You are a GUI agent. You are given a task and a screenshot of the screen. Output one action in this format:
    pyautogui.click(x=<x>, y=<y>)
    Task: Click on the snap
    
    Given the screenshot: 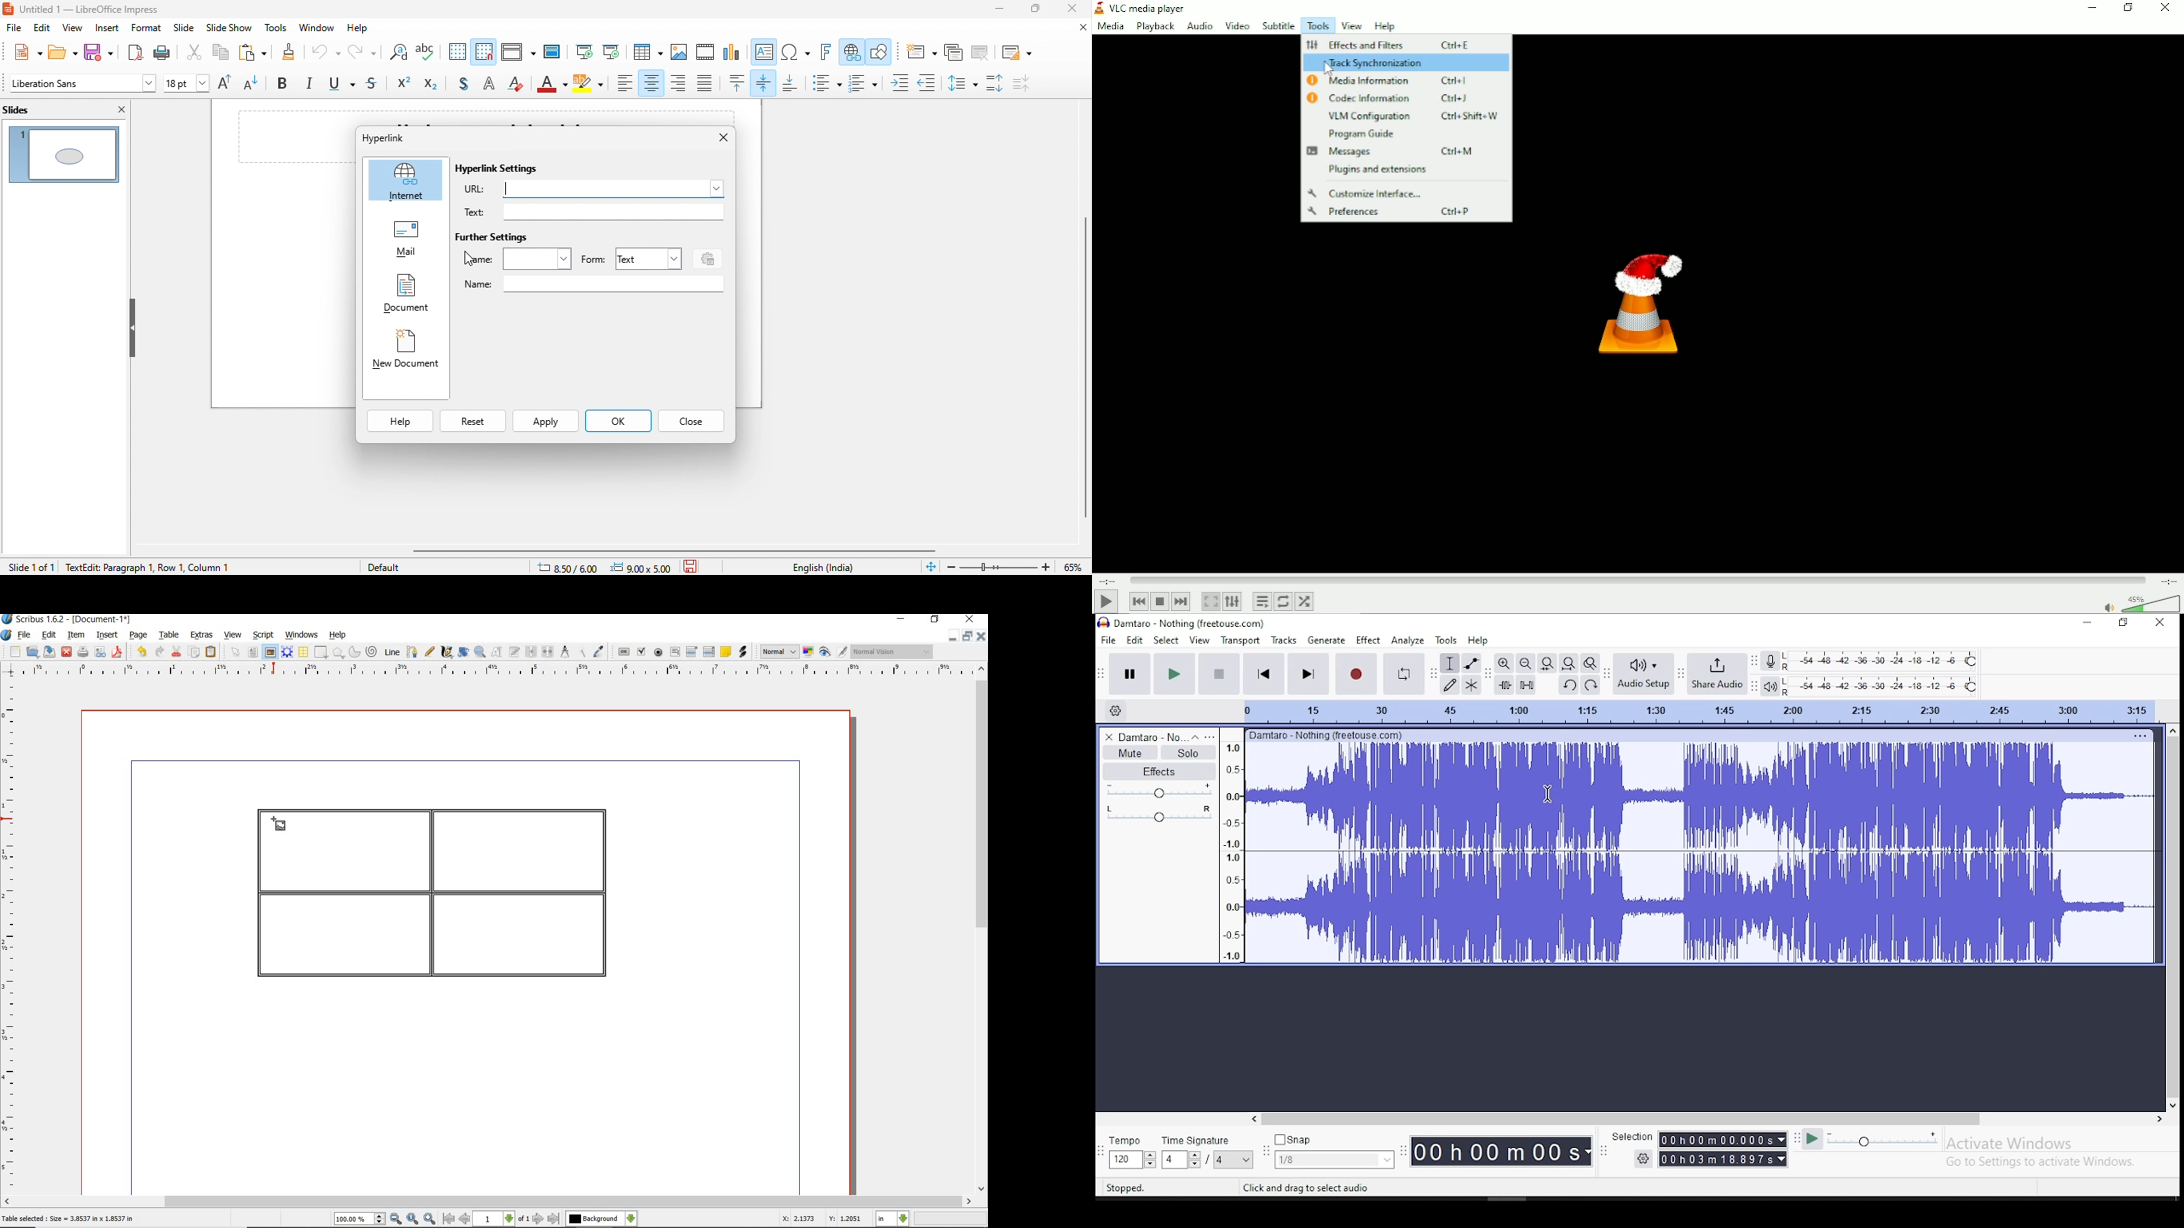 What is the action you would take?
    pyautogui.click(x=1333, y=1150)
    